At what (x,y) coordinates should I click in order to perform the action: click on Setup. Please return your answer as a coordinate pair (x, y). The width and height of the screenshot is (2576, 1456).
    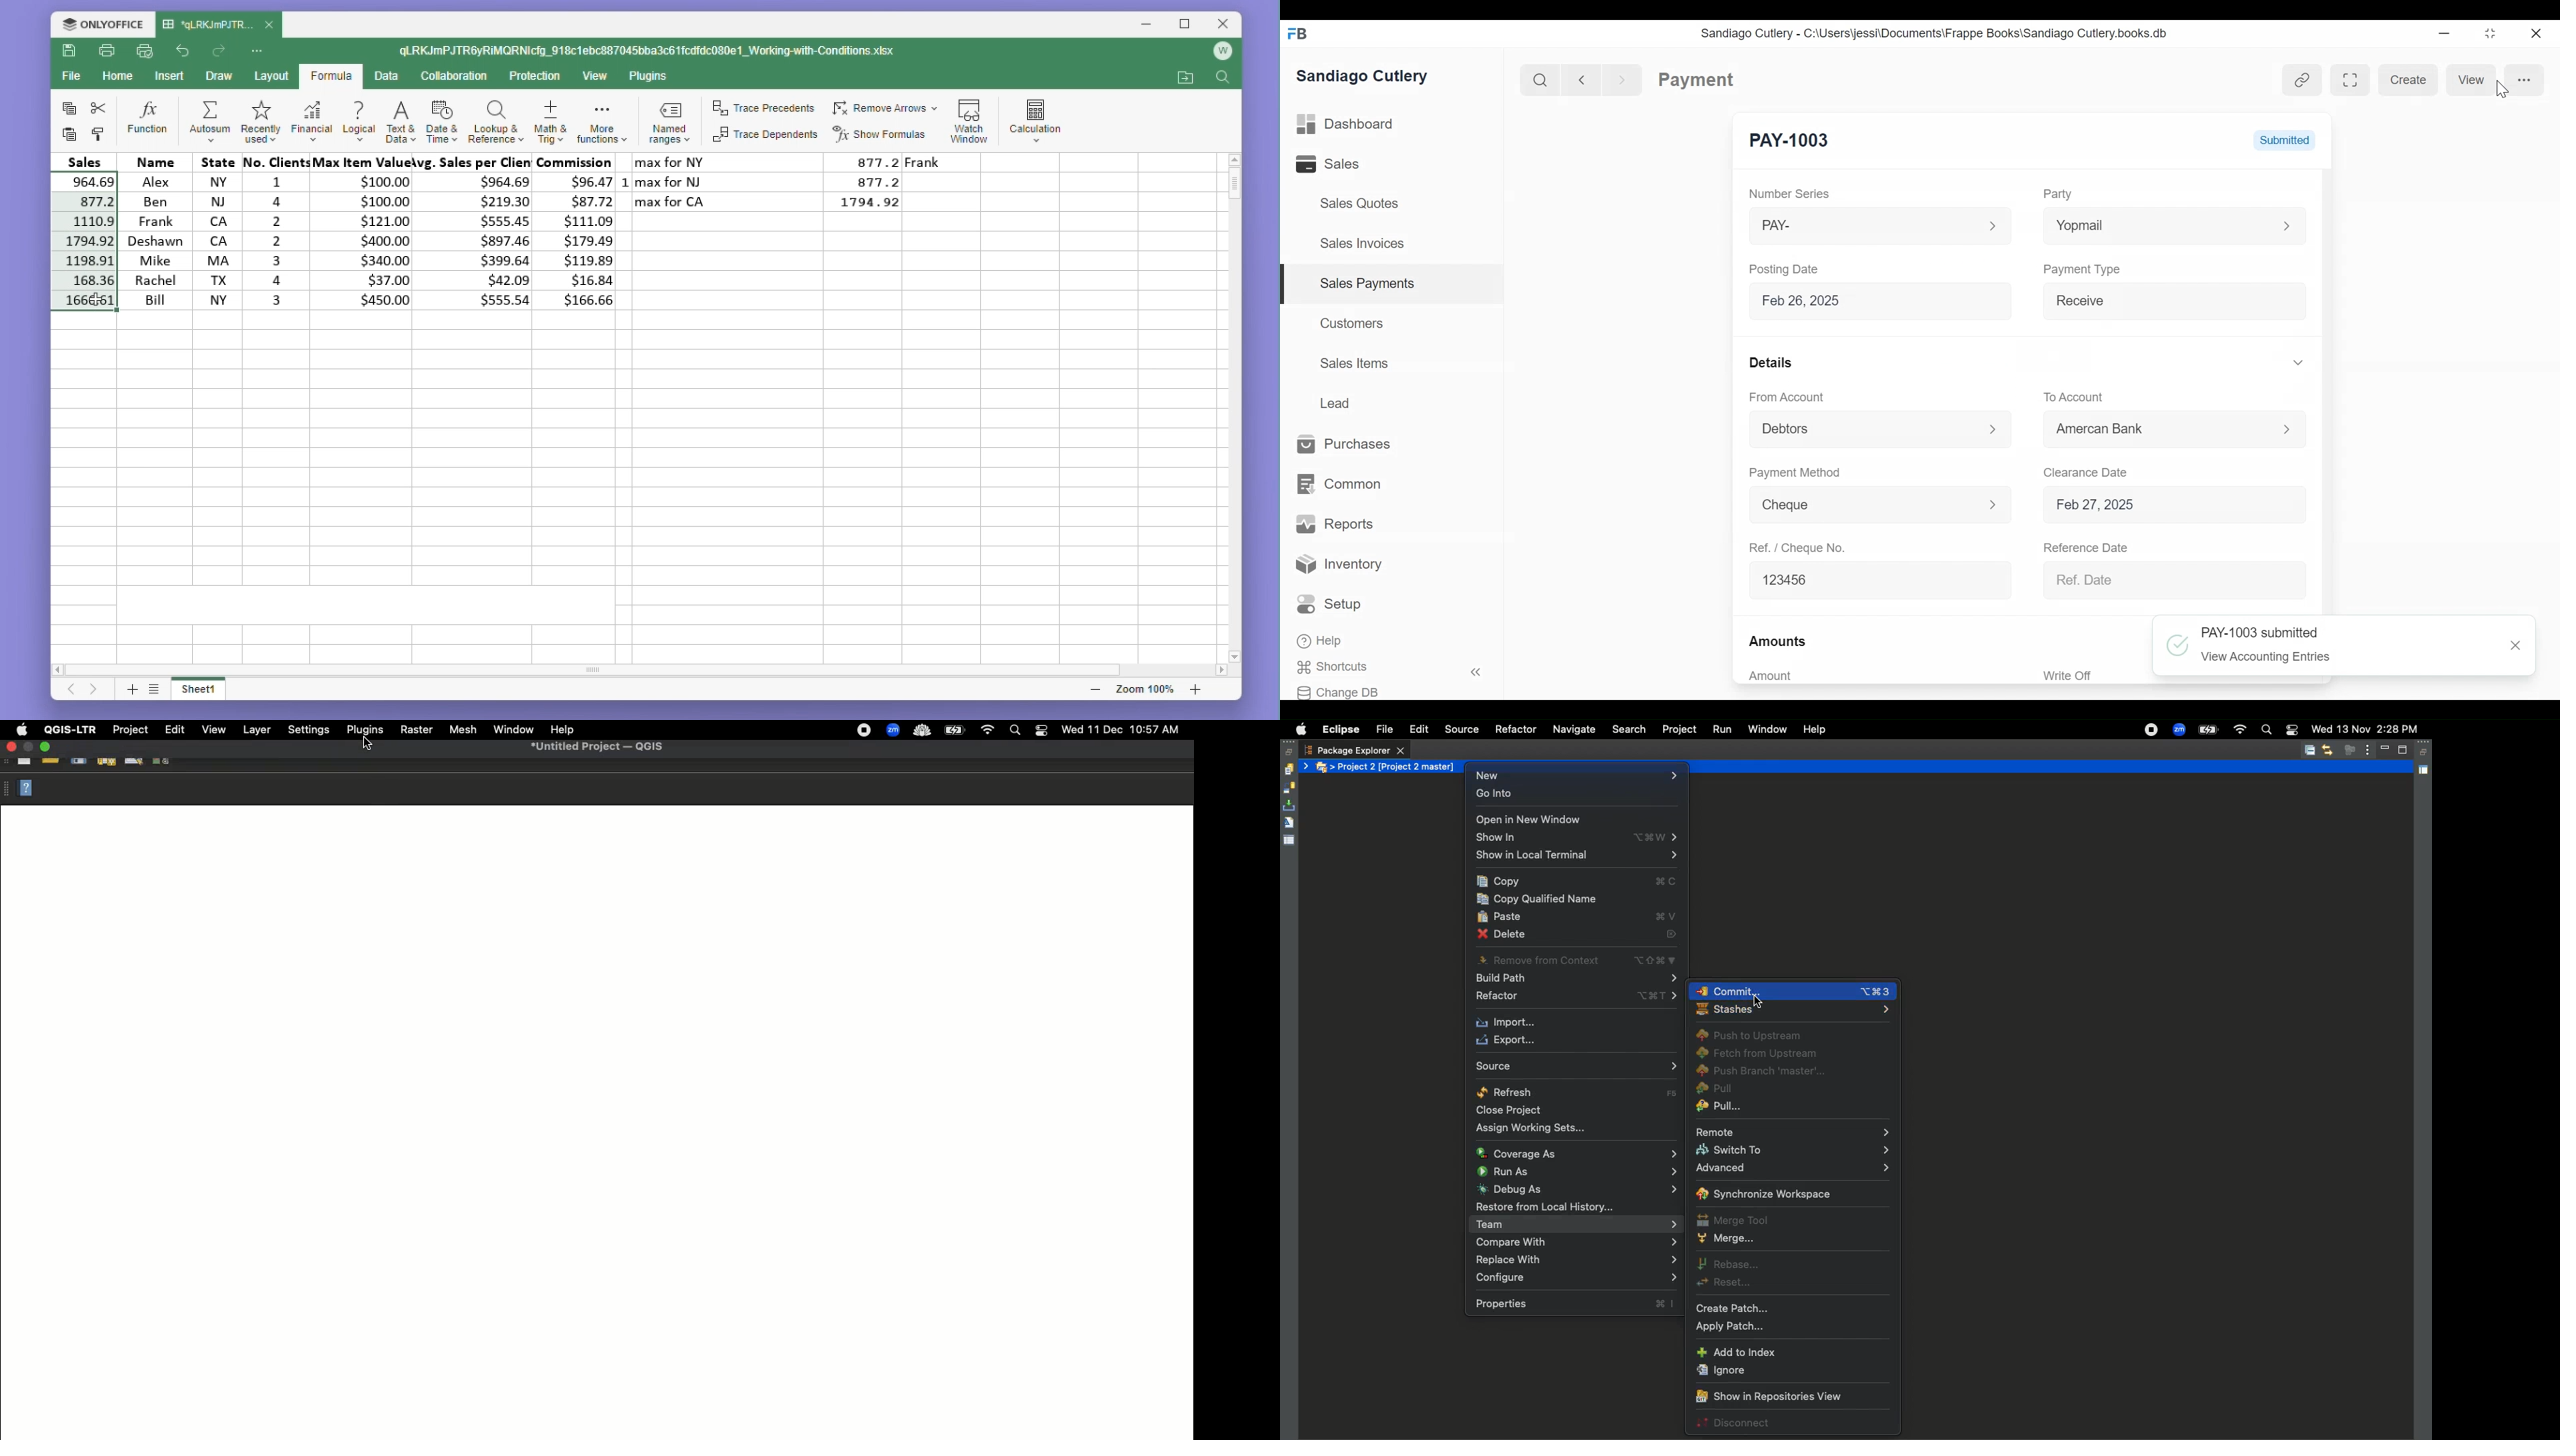
    Looking at the image, I should click on (1333, 605).